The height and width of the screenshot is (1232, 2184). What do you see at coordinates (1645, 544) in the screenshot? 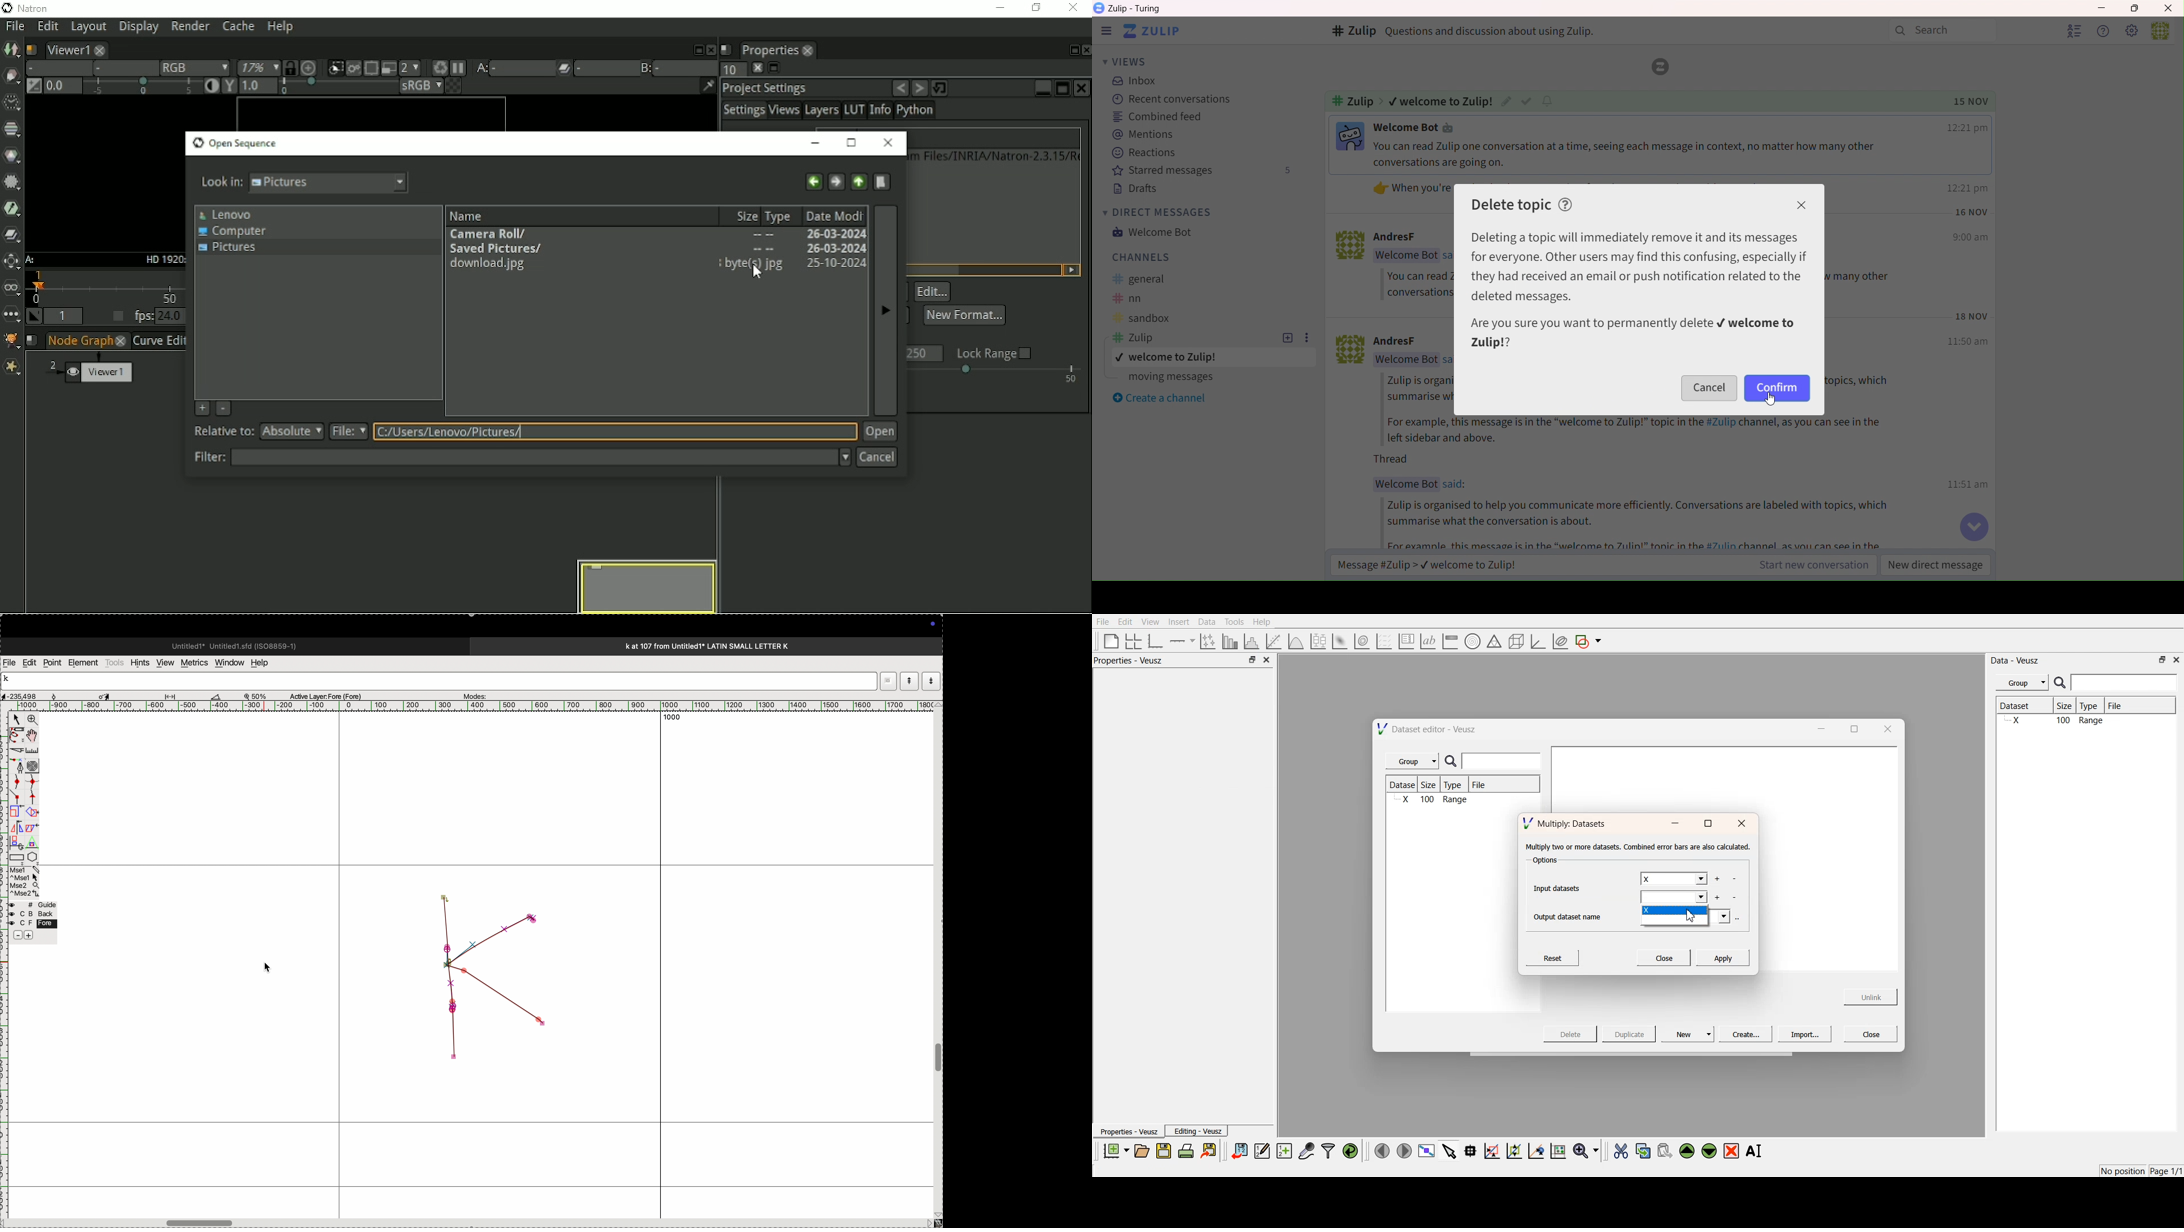
I see `Text` at bounding box center [1645, 544].